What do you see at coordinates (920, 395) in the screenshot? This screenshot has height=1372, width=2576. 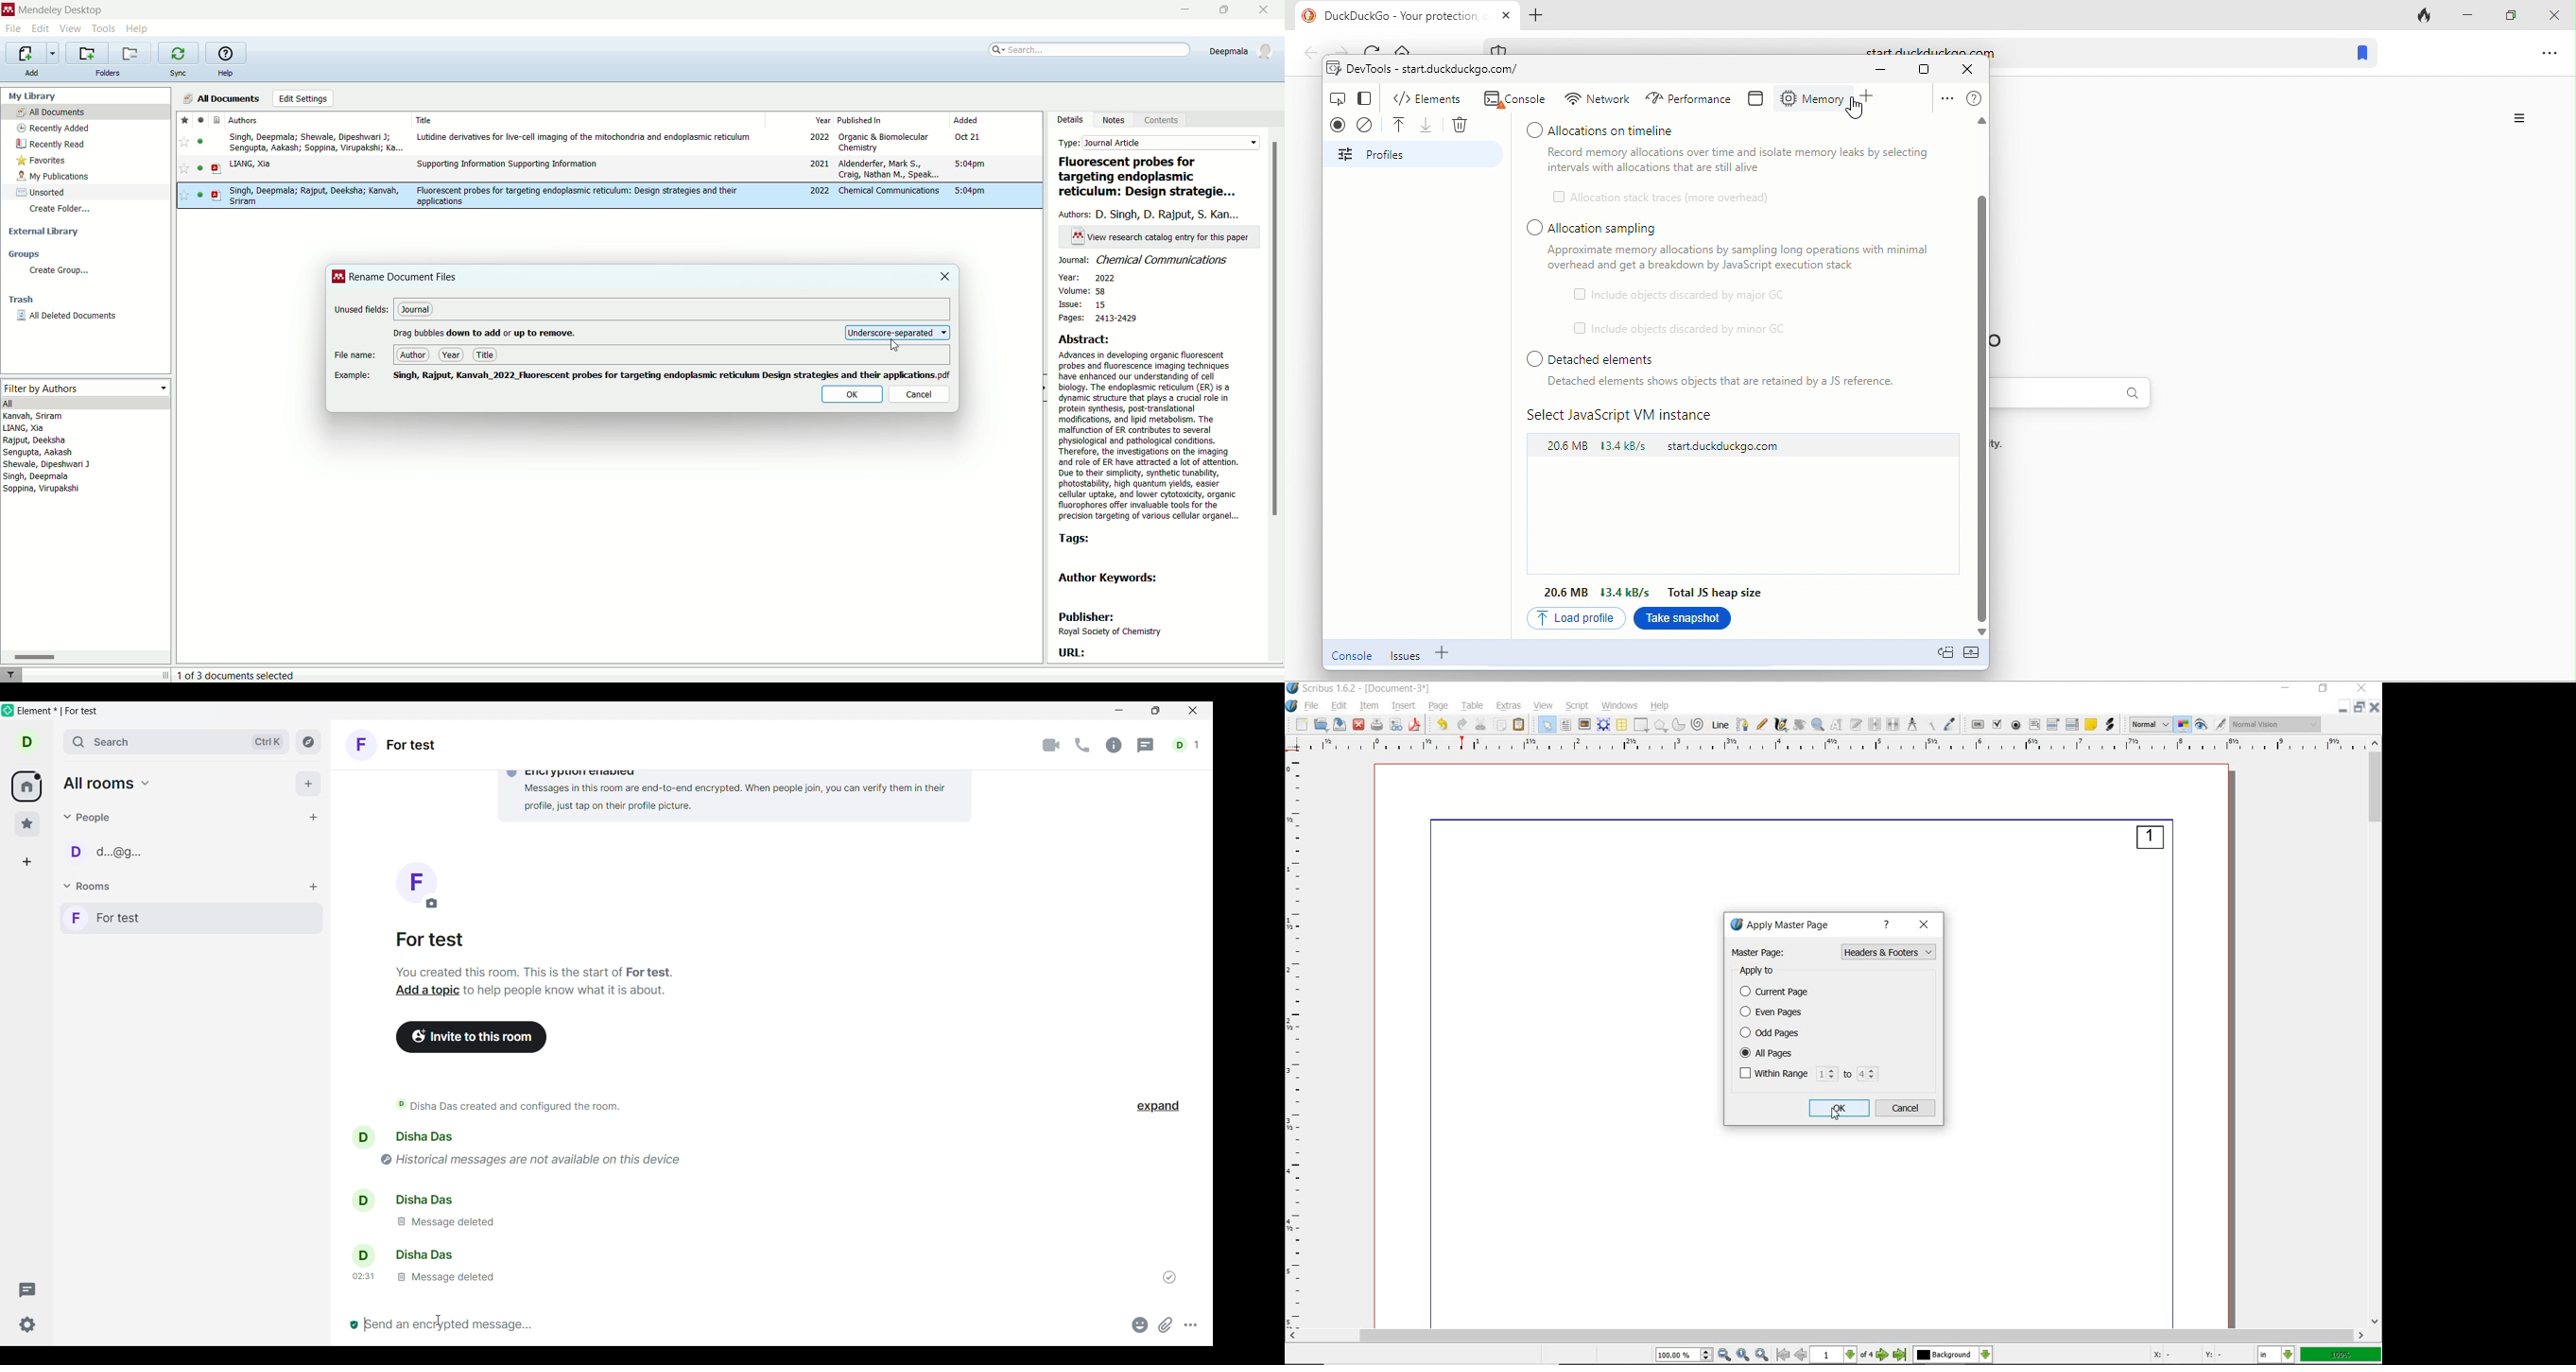 I see `cancel` at bounding box center [920, 395].